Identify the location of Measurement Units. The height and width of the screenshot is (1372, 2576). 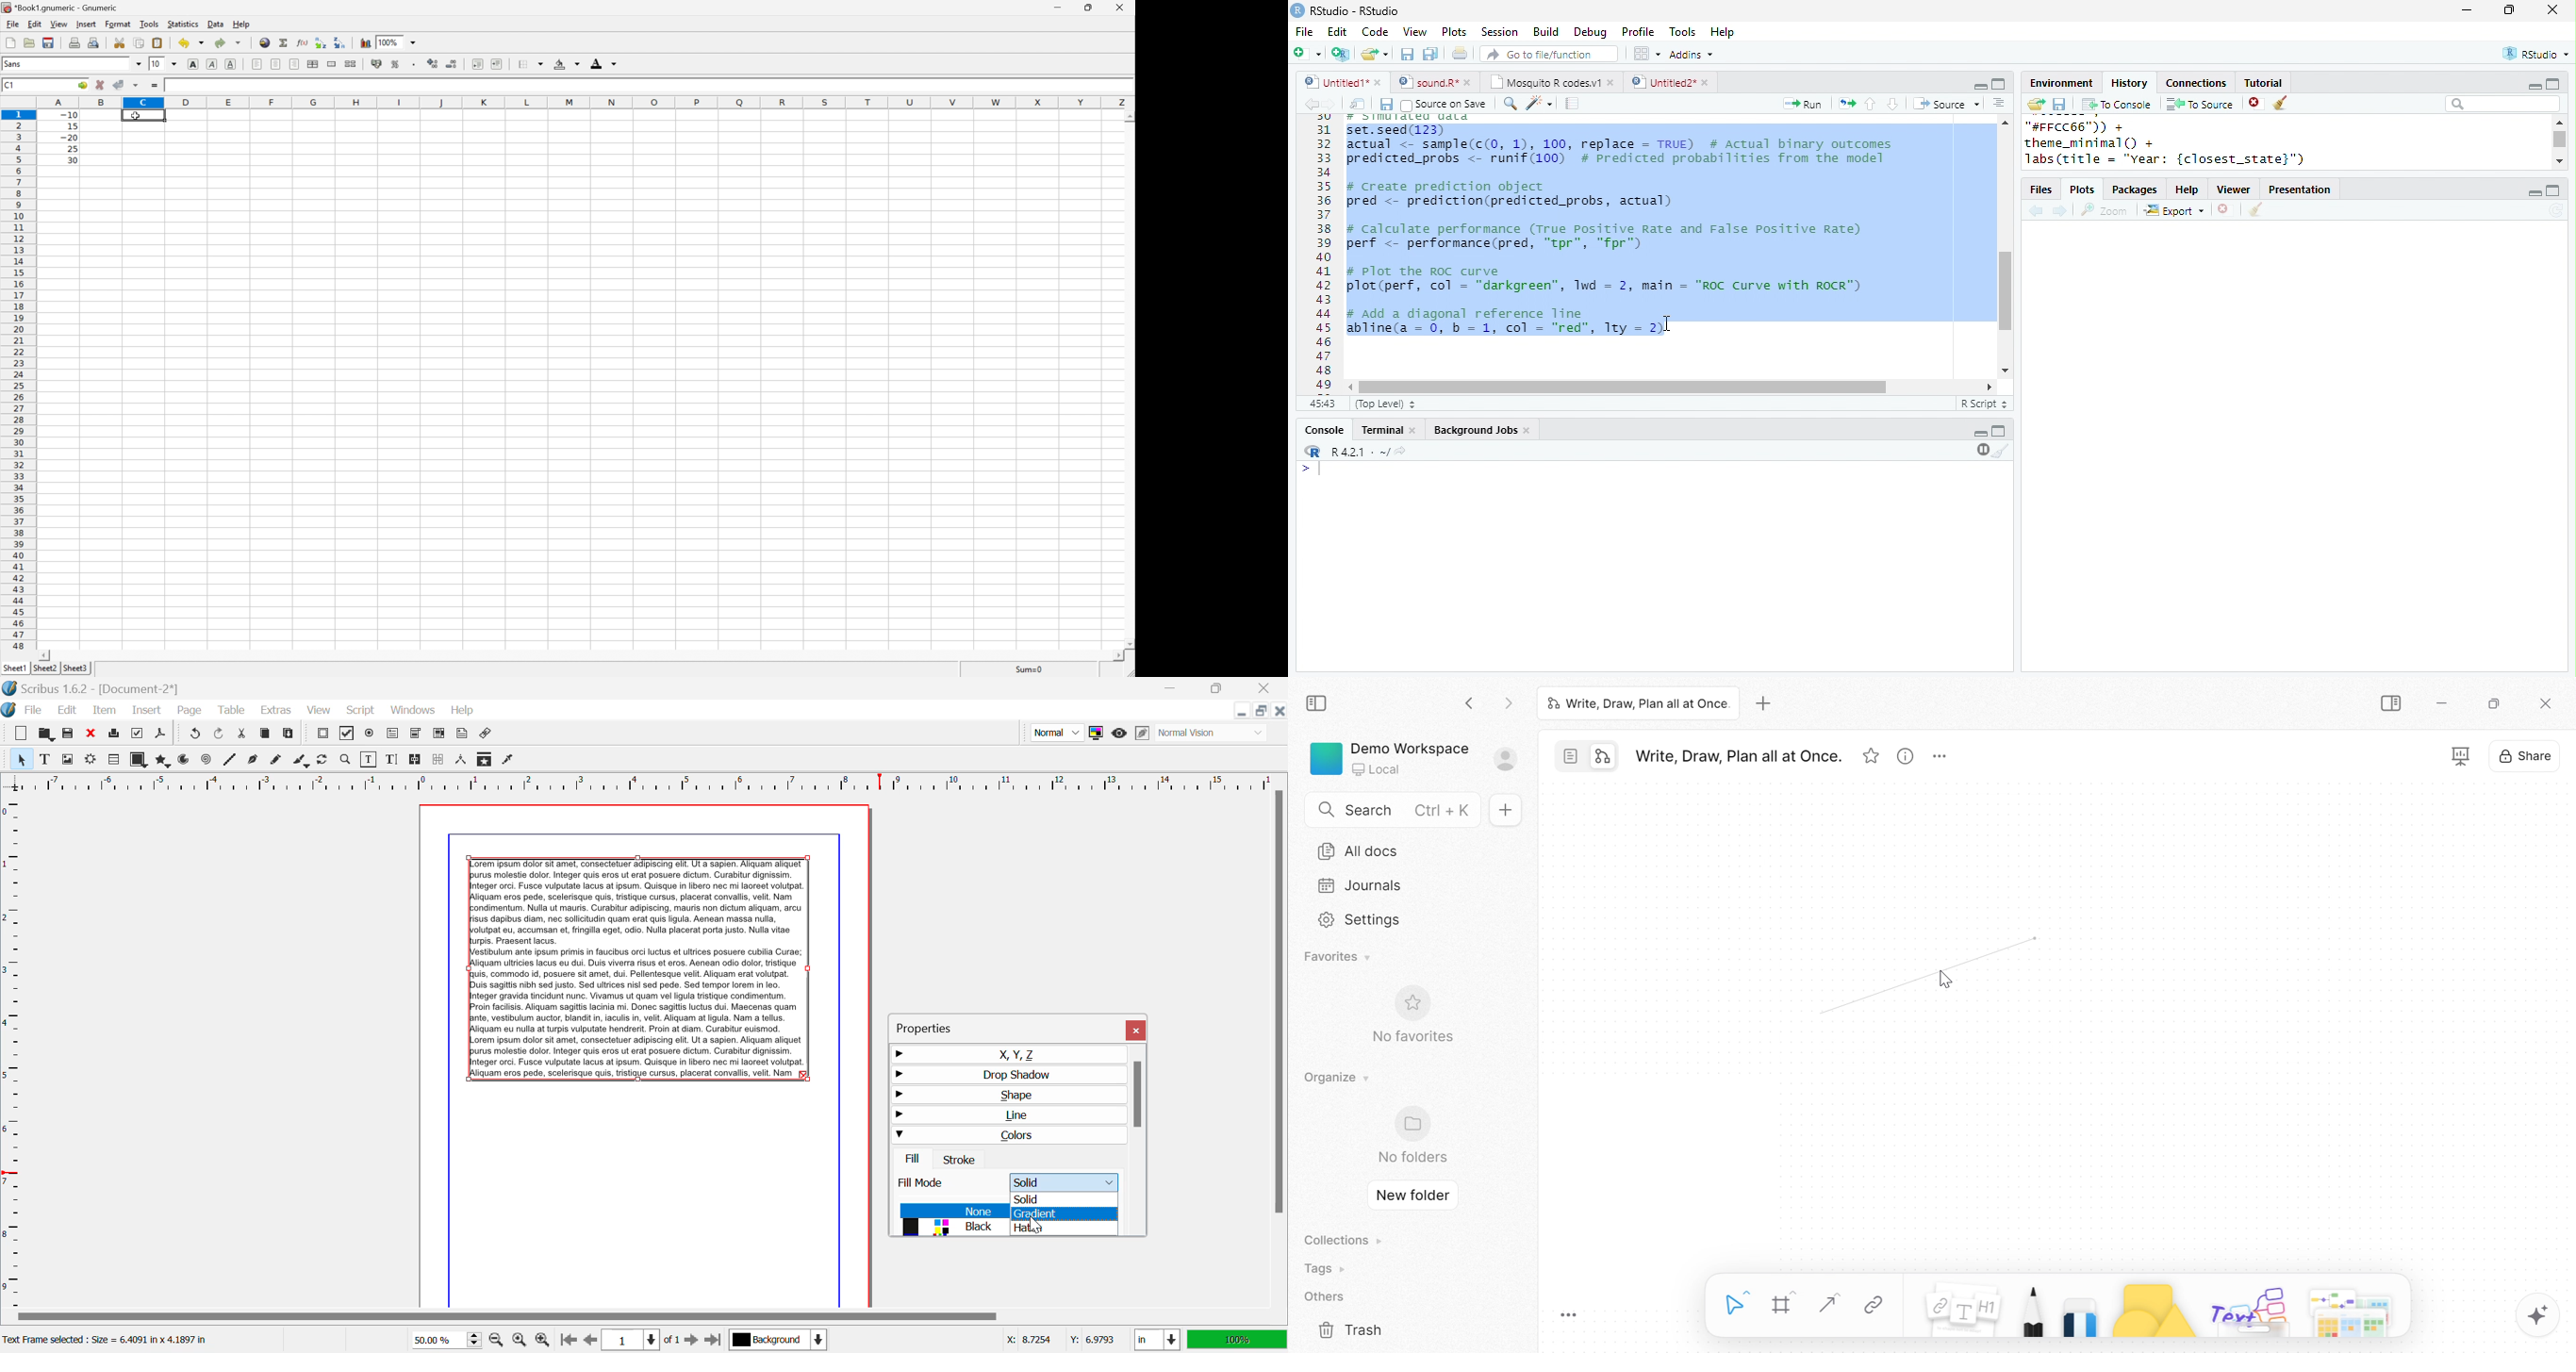
(1158, 1341).